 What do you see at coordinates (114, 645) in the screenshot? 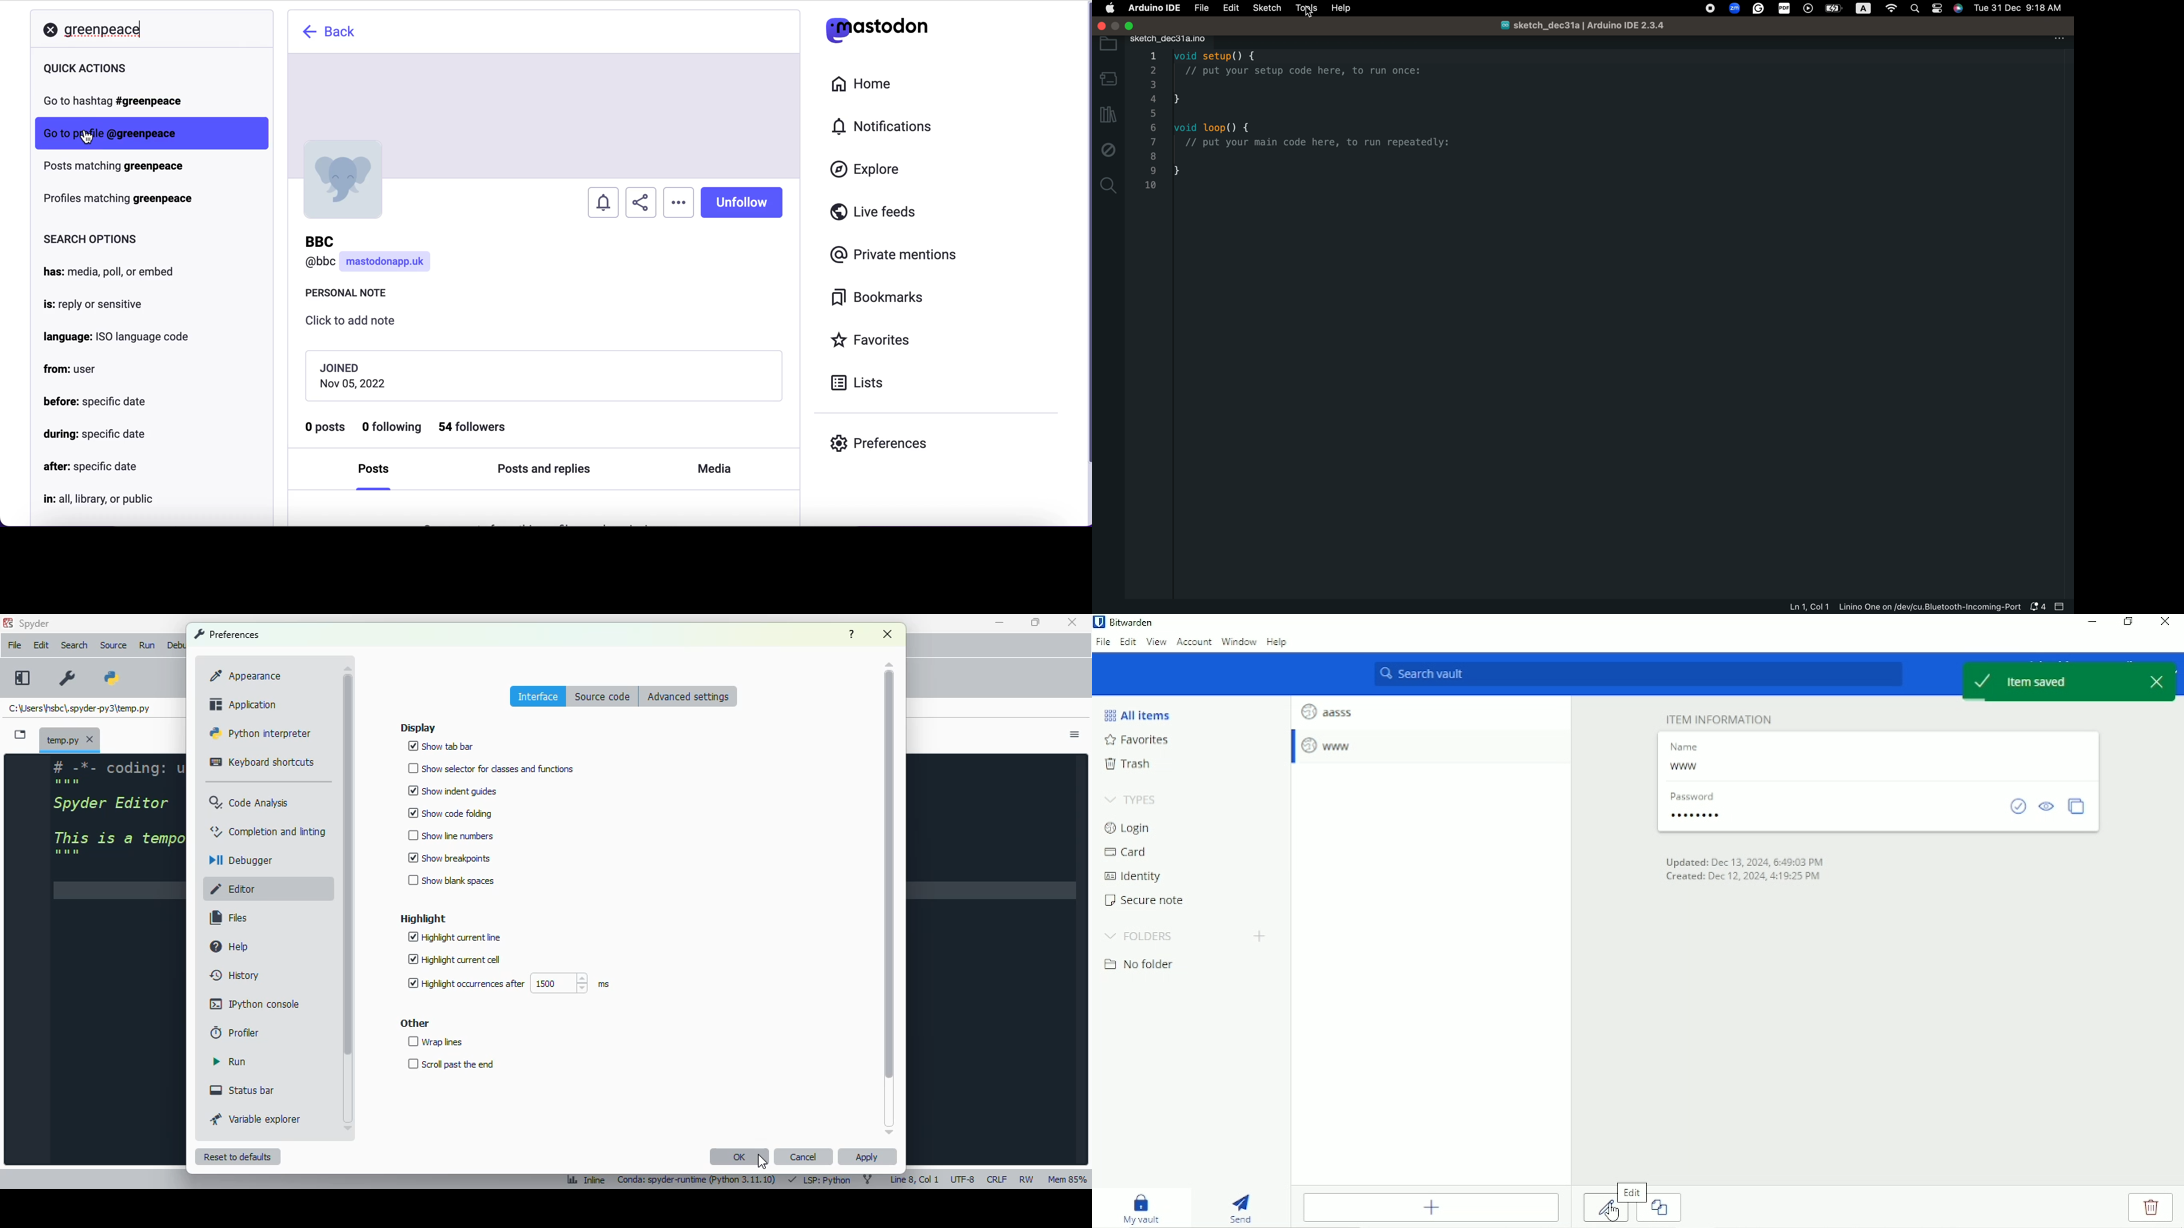
I see `source` at bounding box center [114, 645].